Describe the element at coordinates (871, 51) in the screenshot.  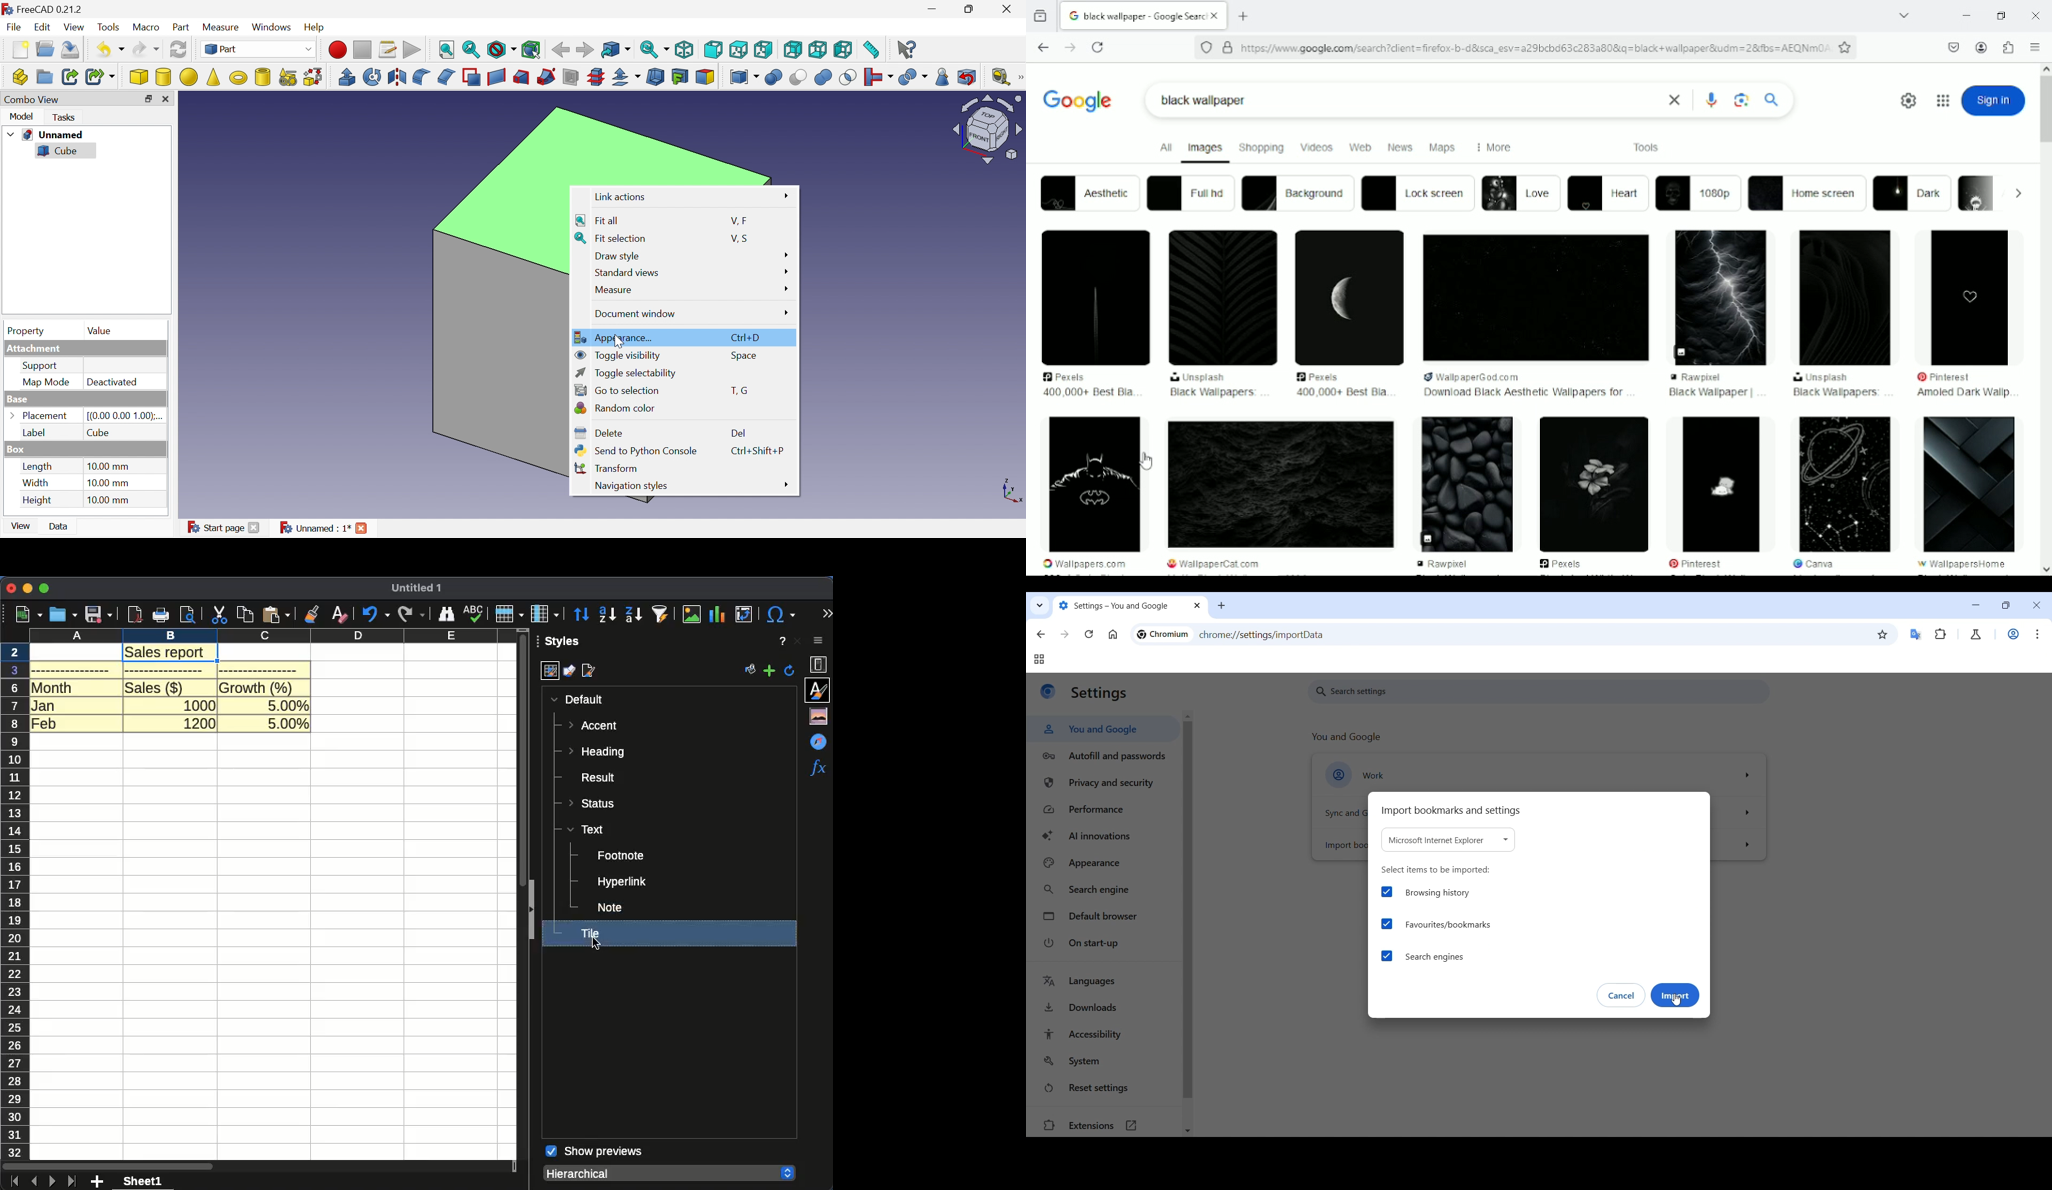
I see `Measure distance` at that location.